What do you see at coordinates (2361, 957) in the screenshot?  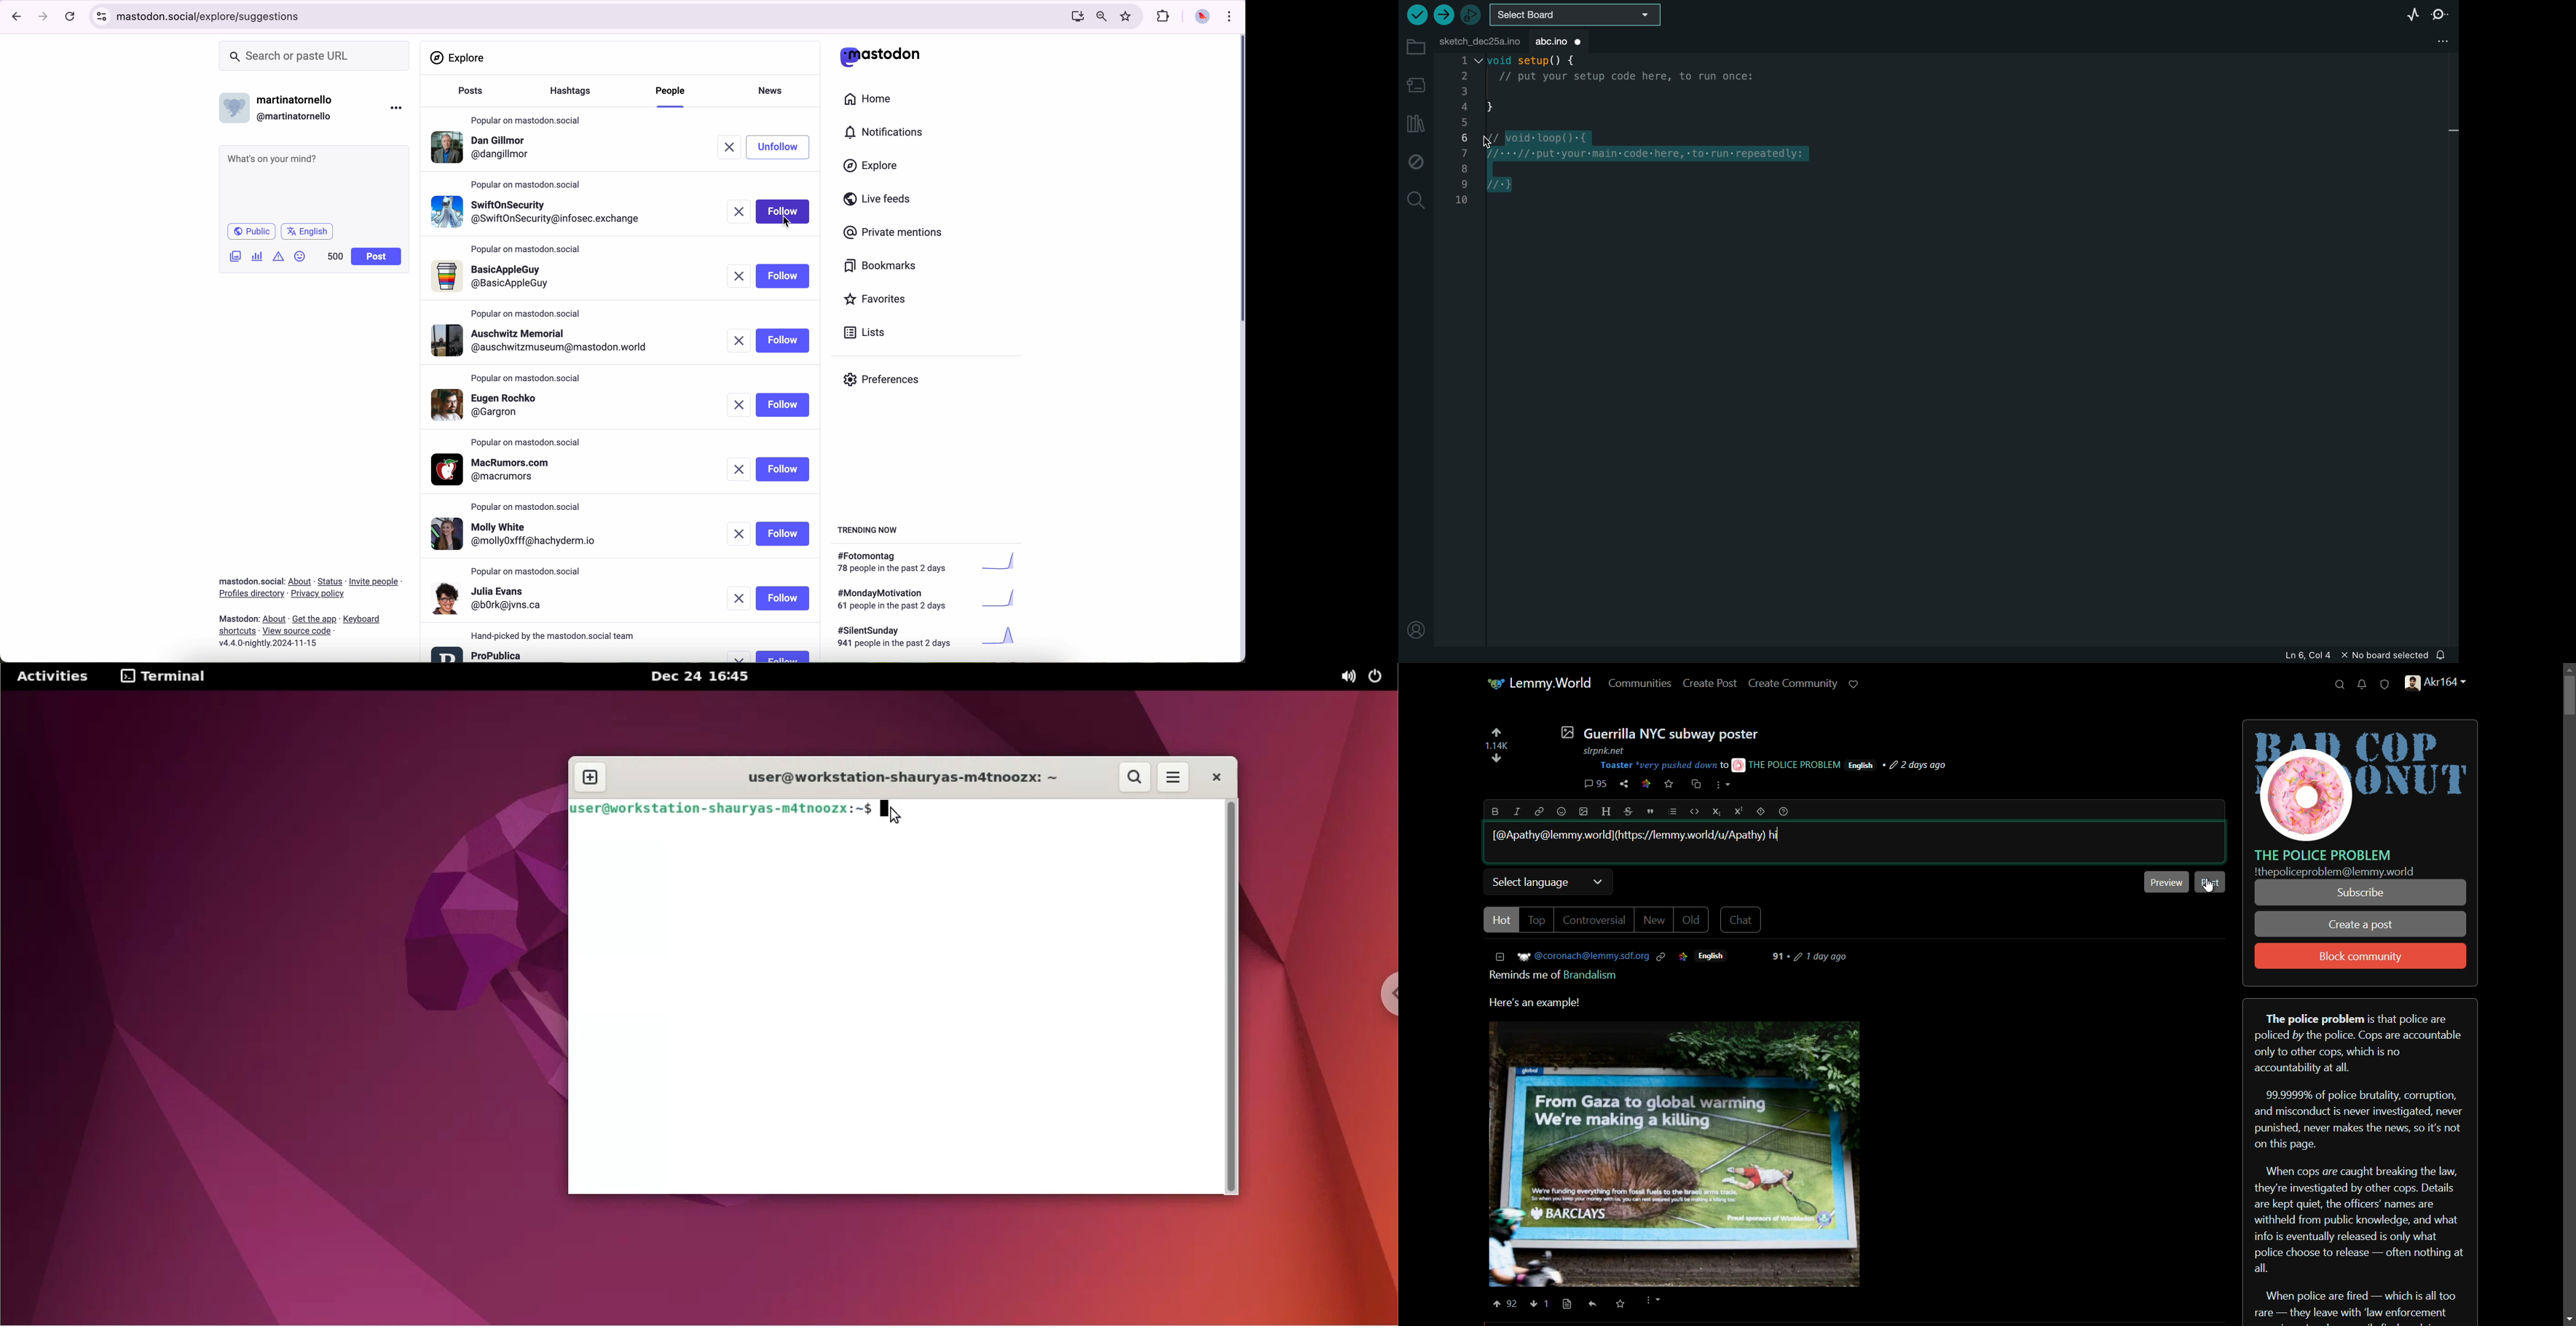 I see `block community` at bounding box center [2361, 957].